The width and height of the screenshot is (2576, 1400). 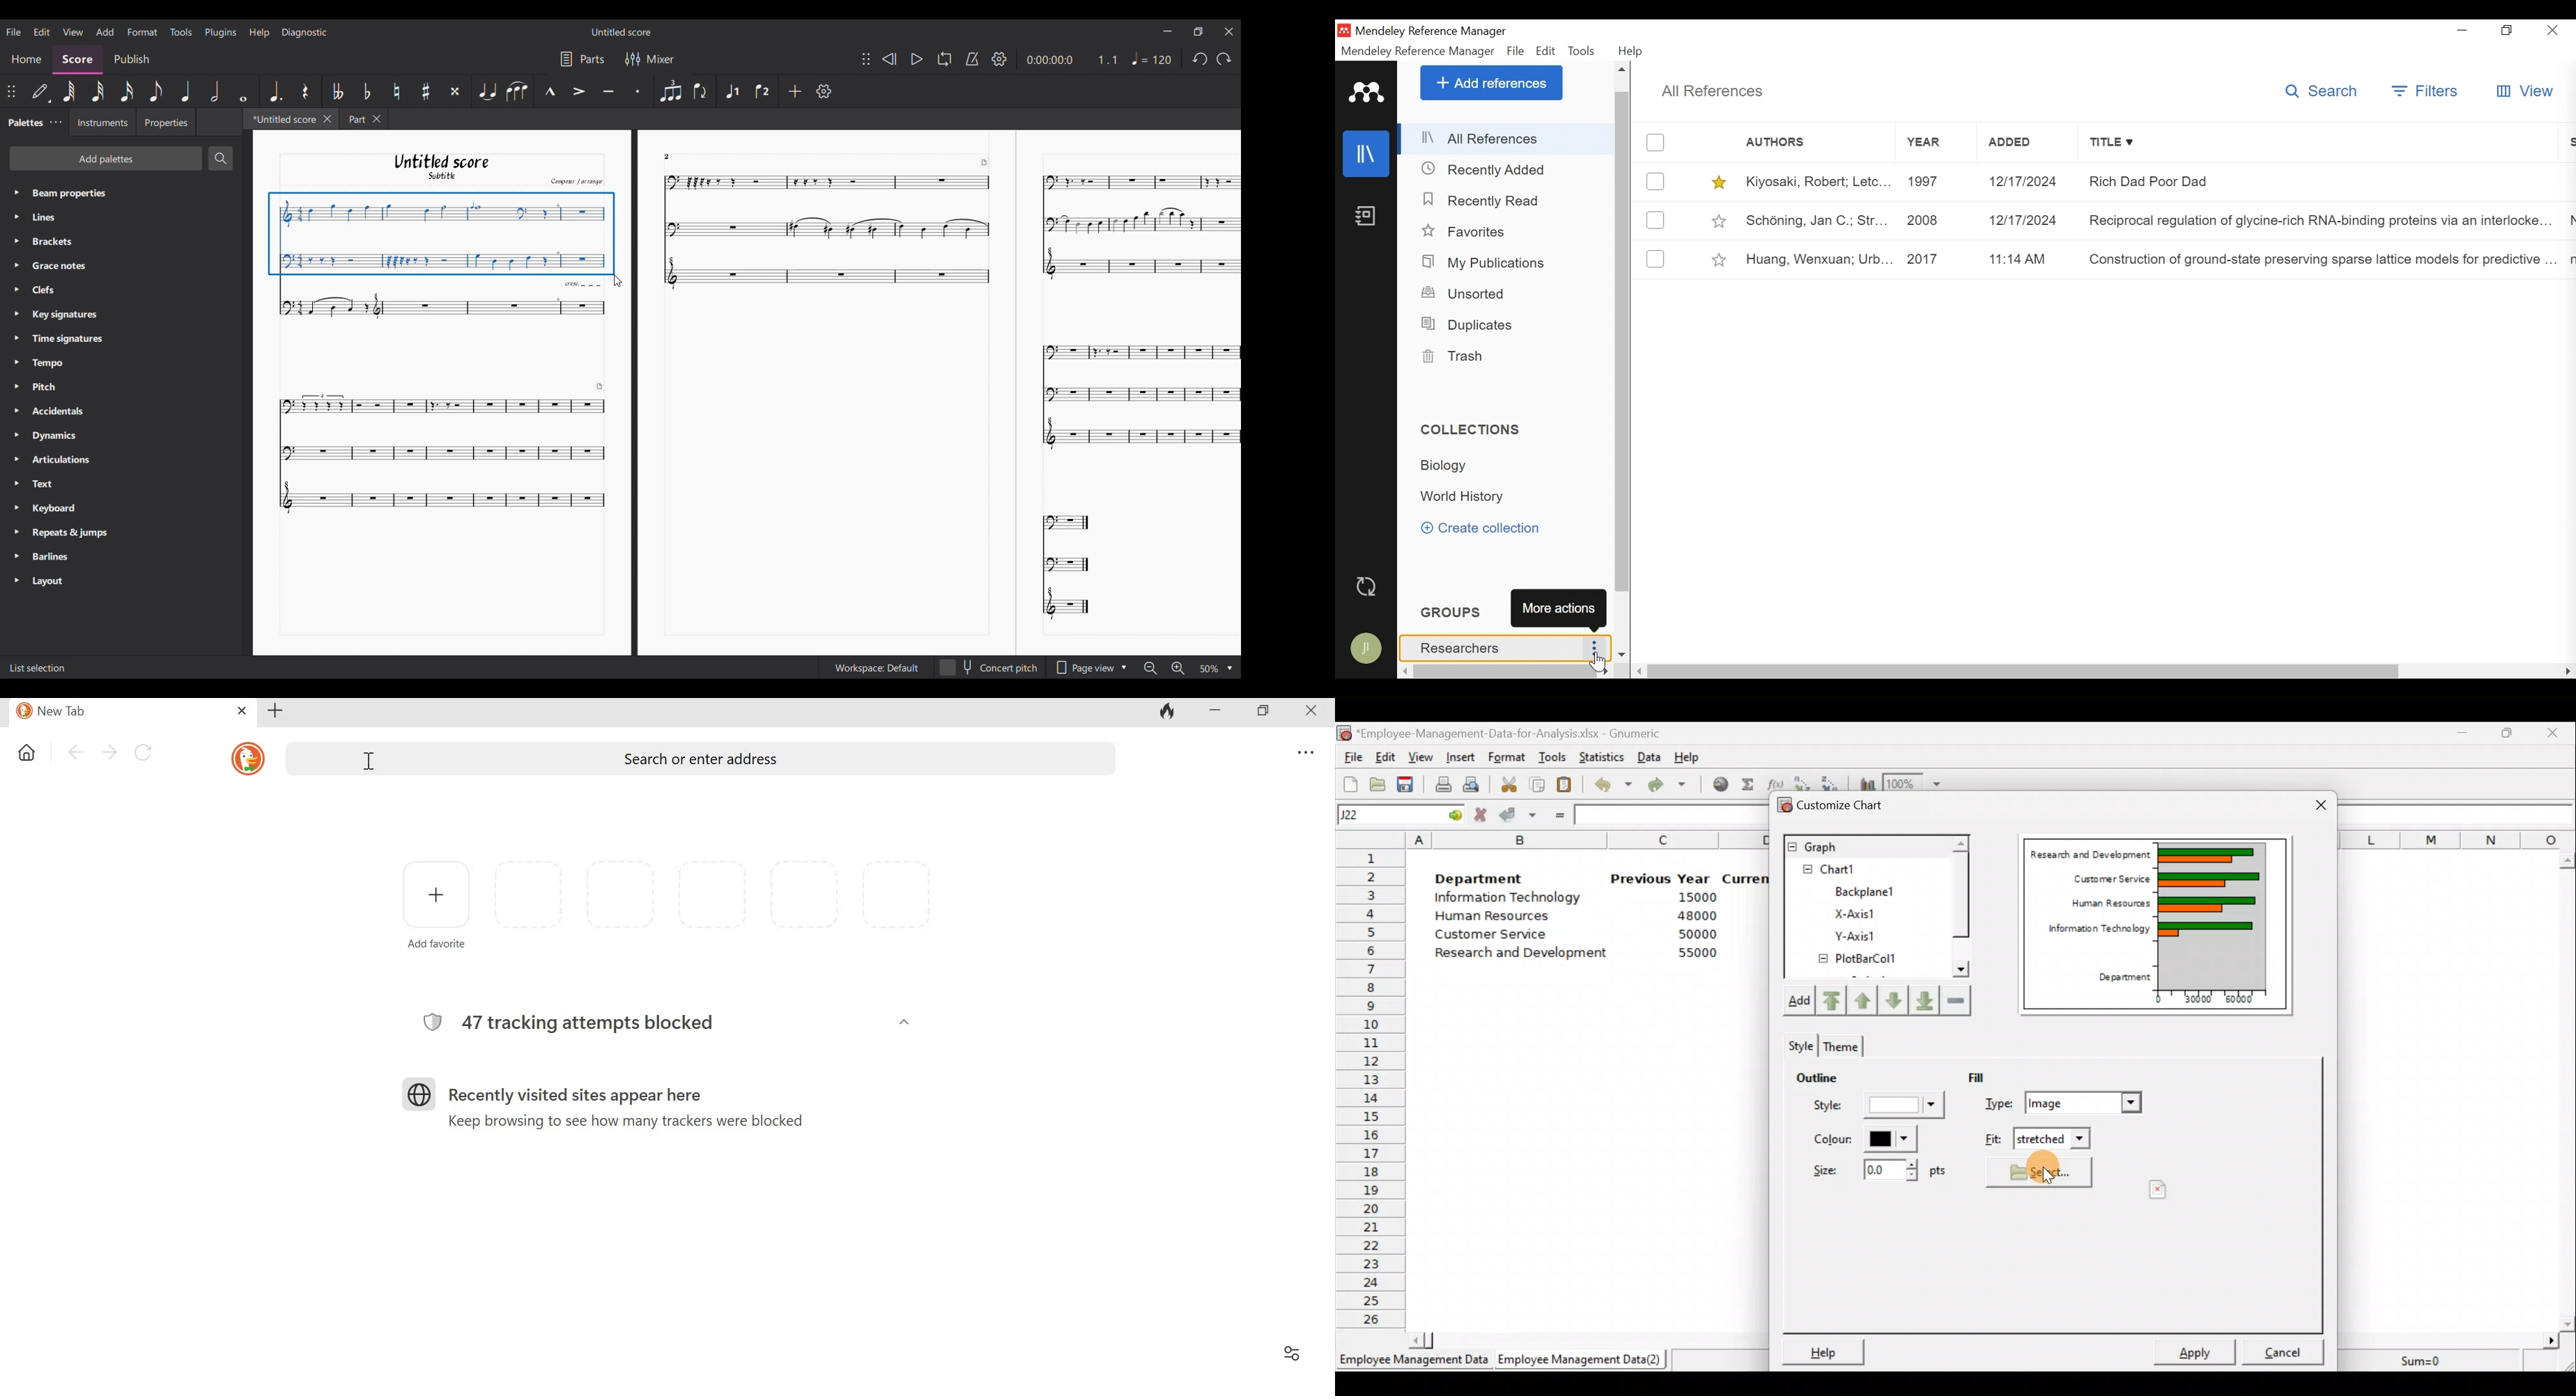 What do you see at coordinates (1140, 436) in the screenshot?
I see `` at bounding box center [1140, 436].